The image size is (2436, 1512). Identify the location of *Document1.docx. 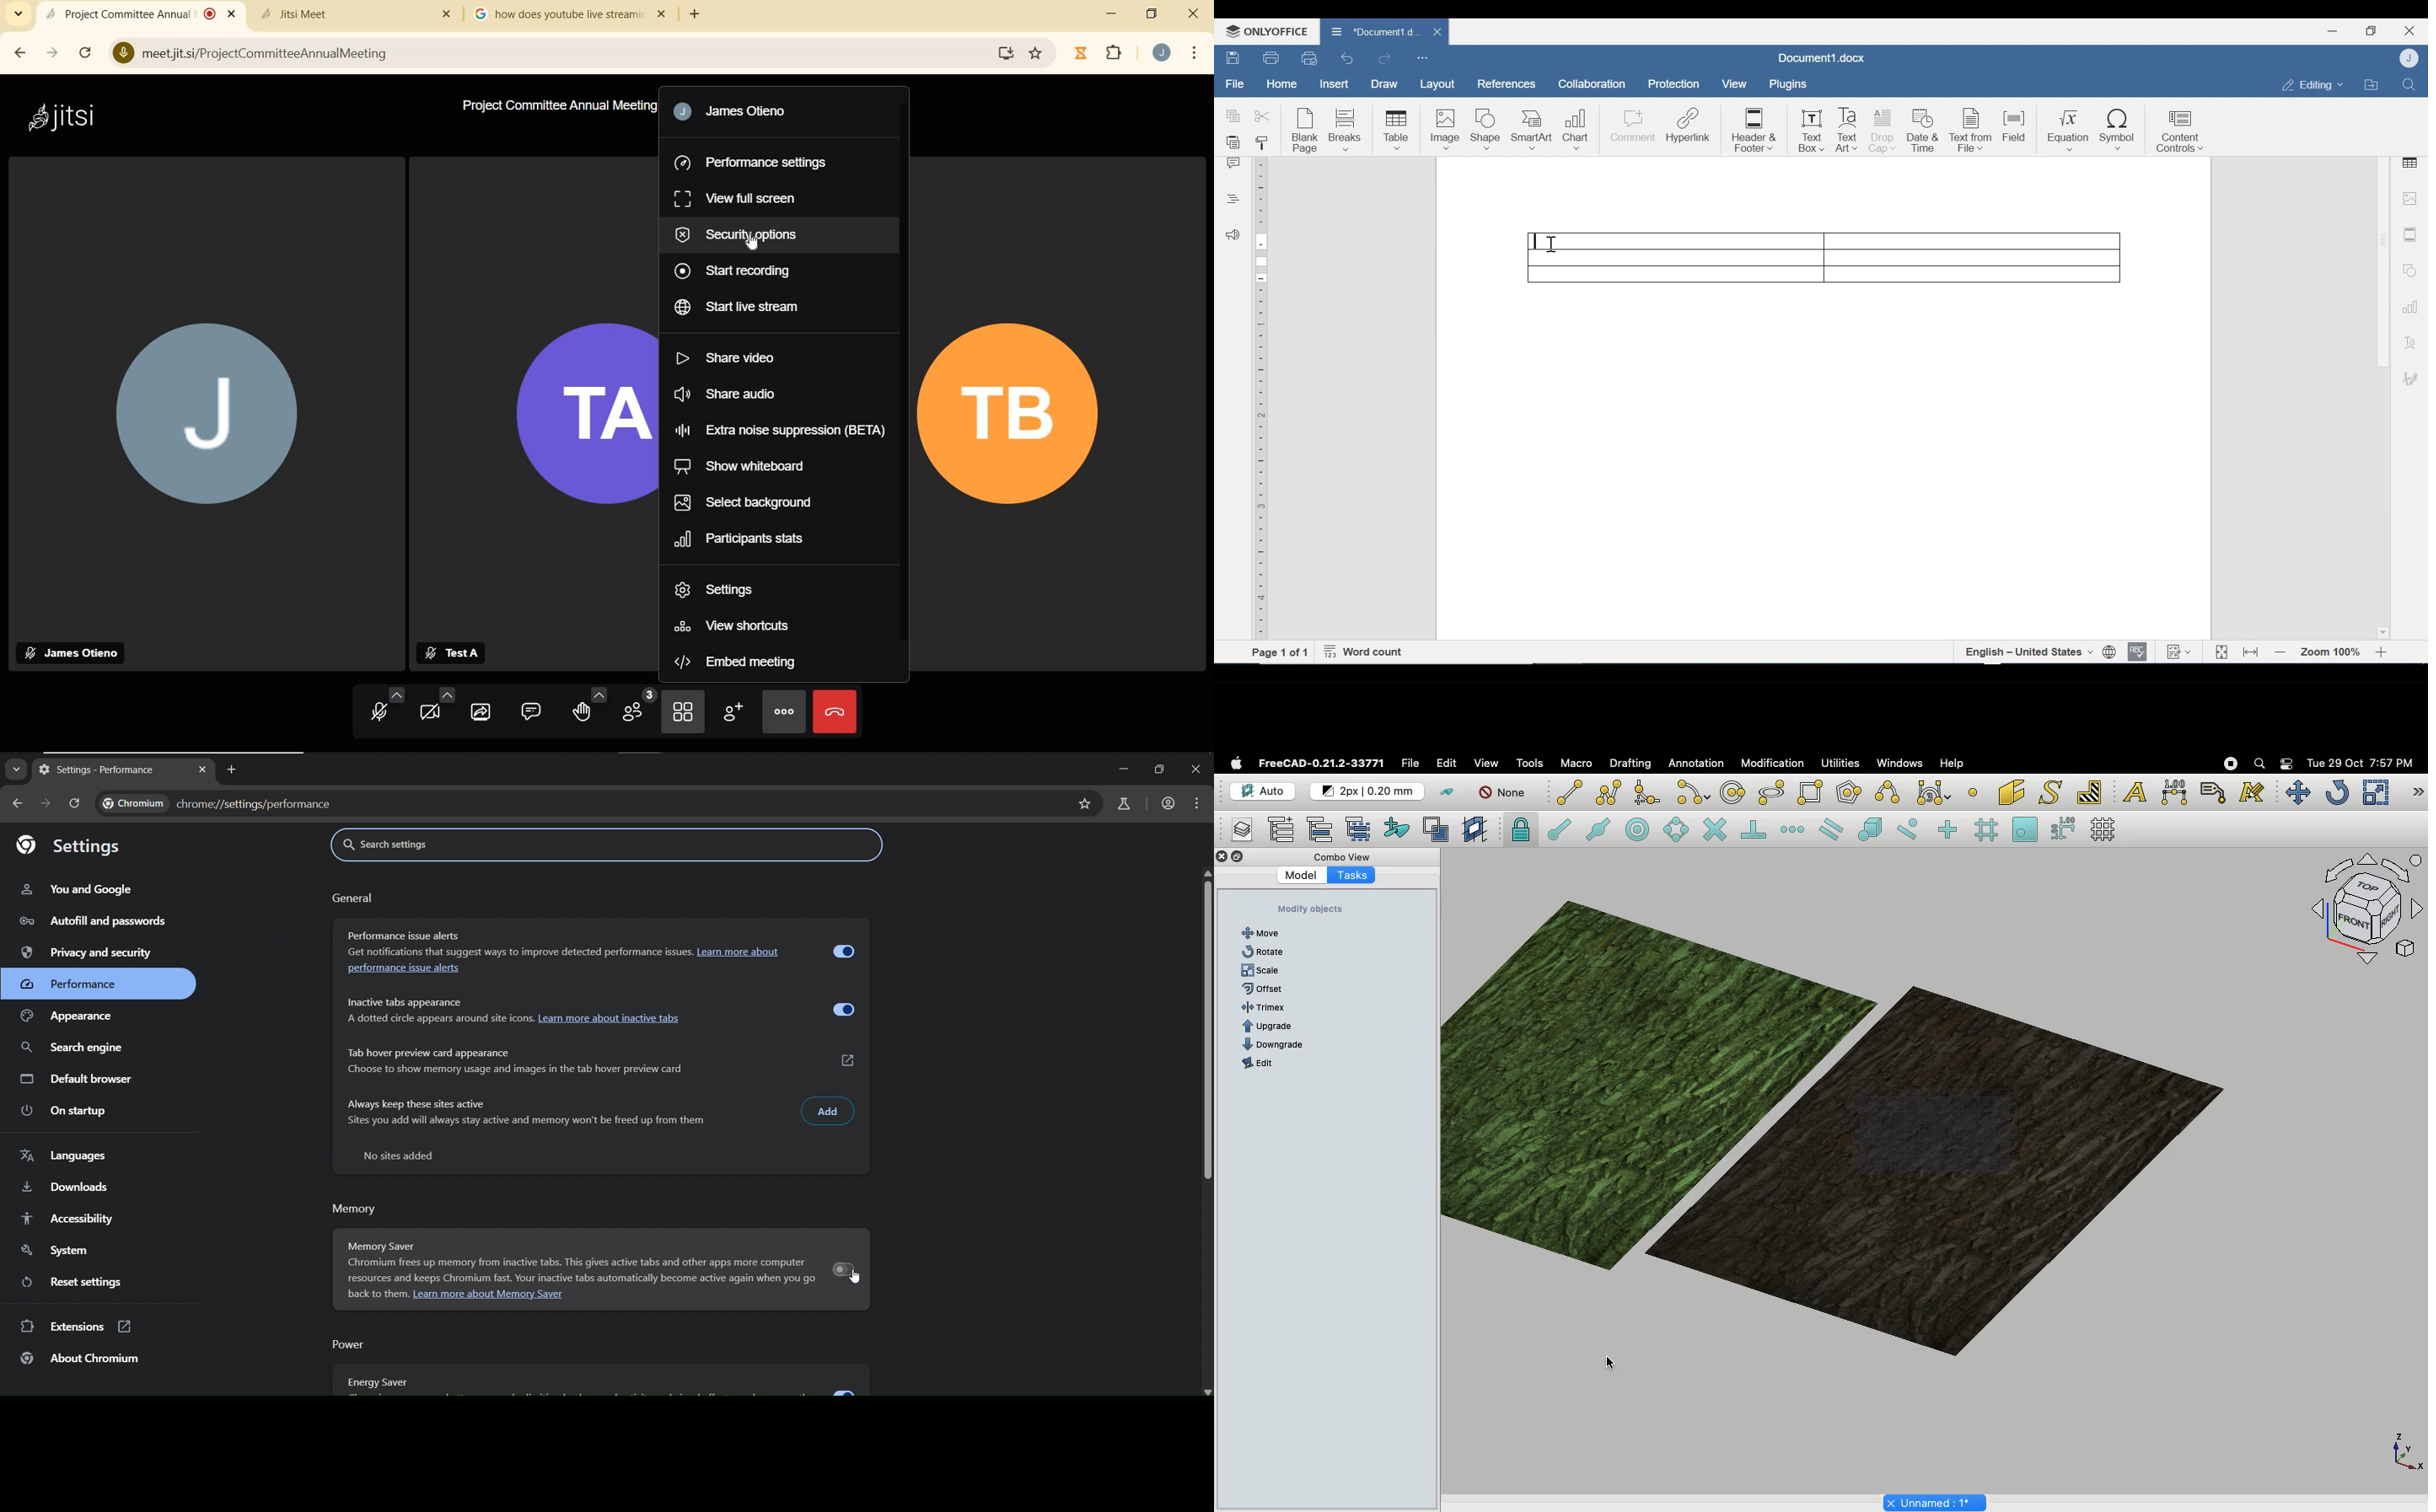
(1375, 30).